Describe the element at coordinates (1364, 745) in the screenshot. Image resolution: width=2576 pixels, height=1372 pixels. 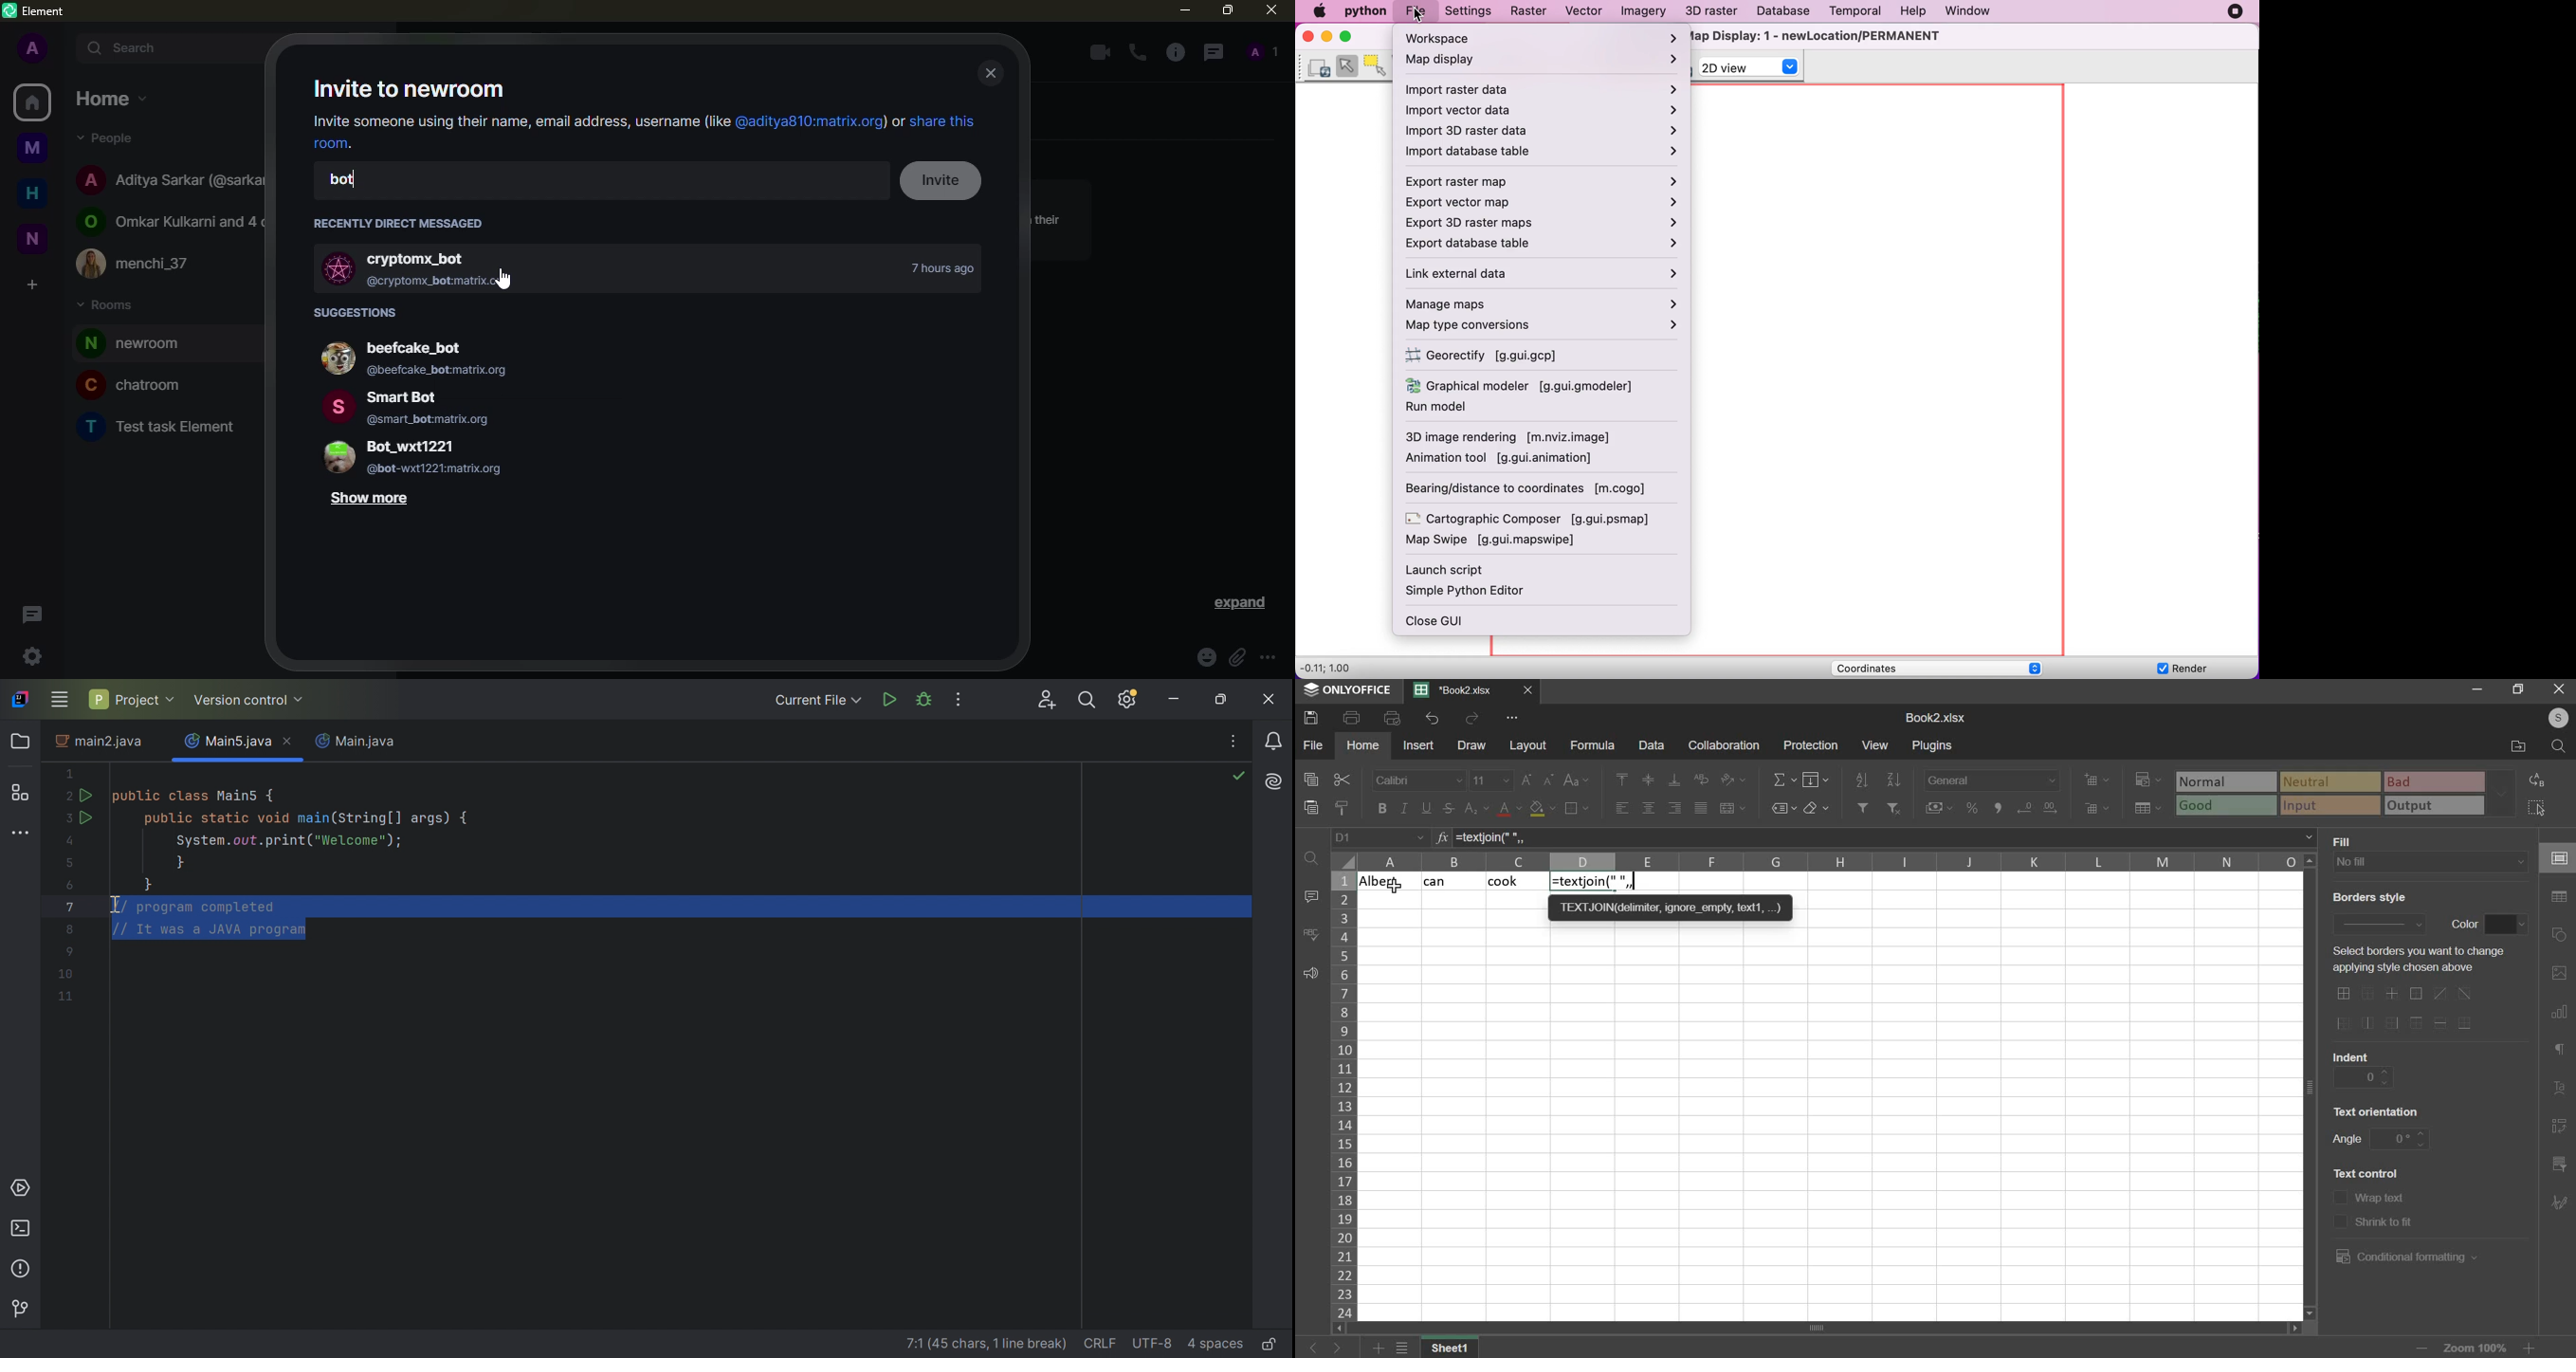
I see `home` at that location.